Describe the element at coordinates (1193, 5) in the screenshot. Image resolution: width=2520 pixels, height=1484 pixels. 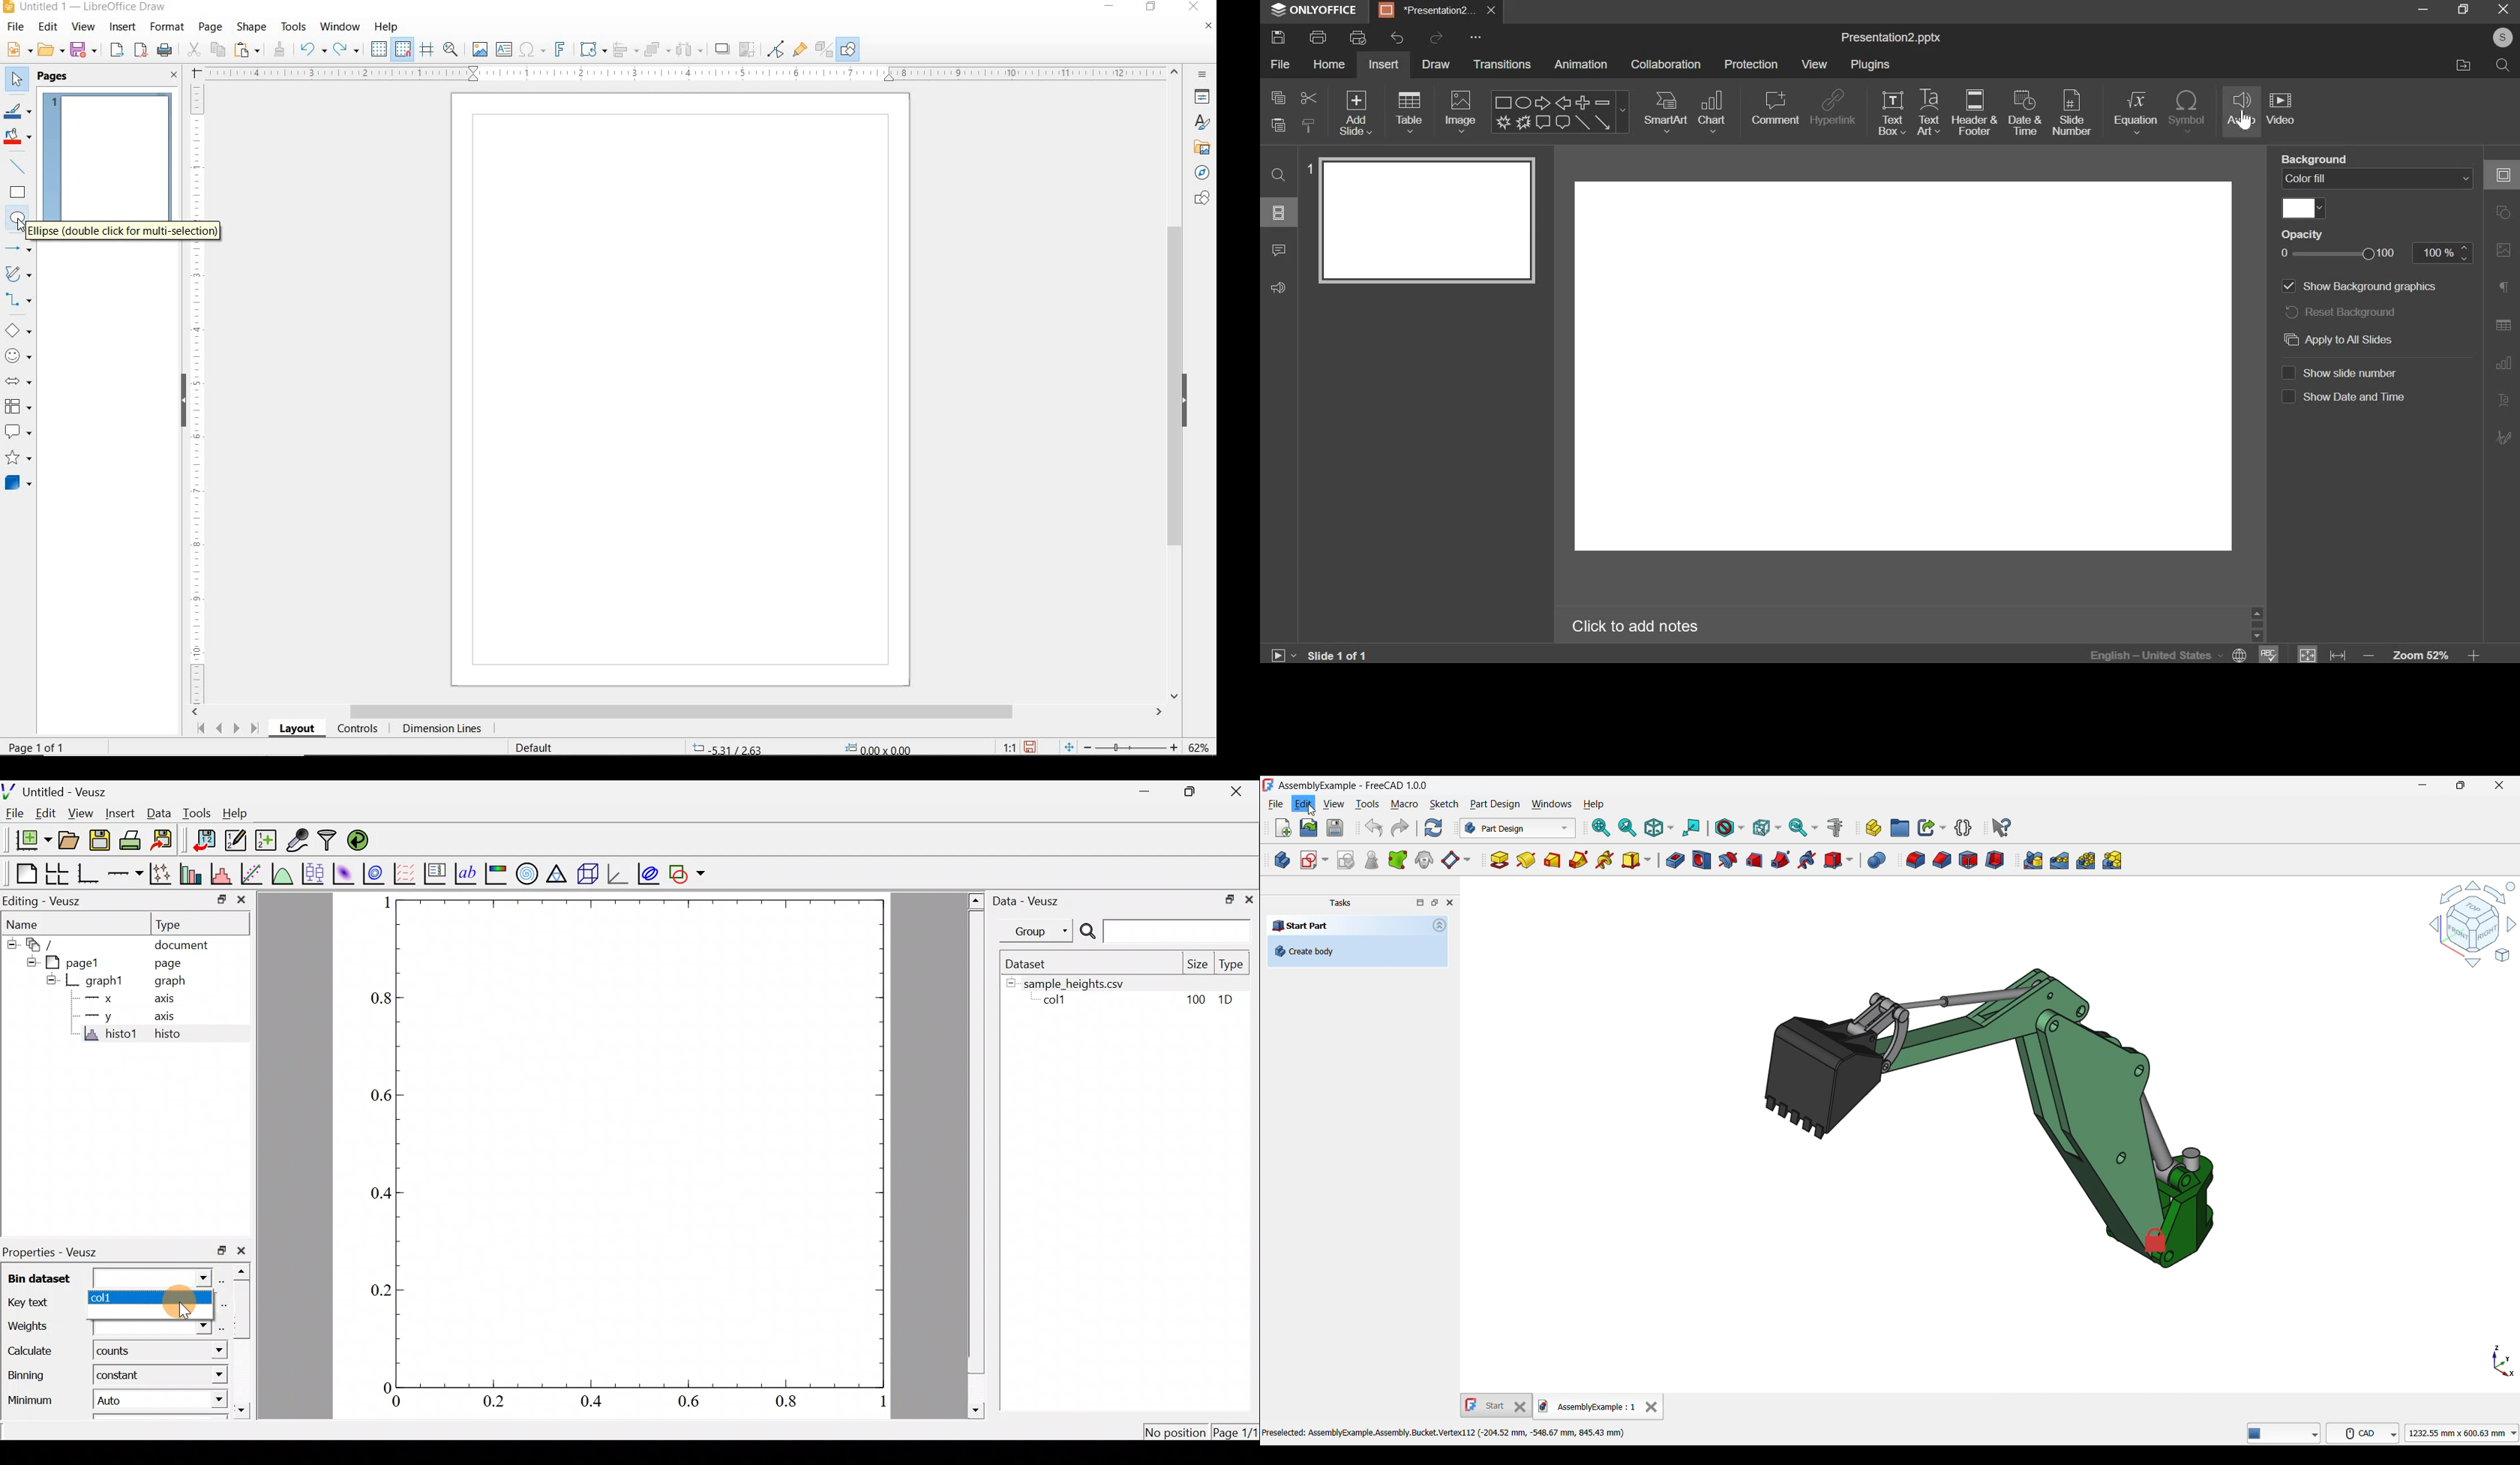
I see `CLOSE` at that location.